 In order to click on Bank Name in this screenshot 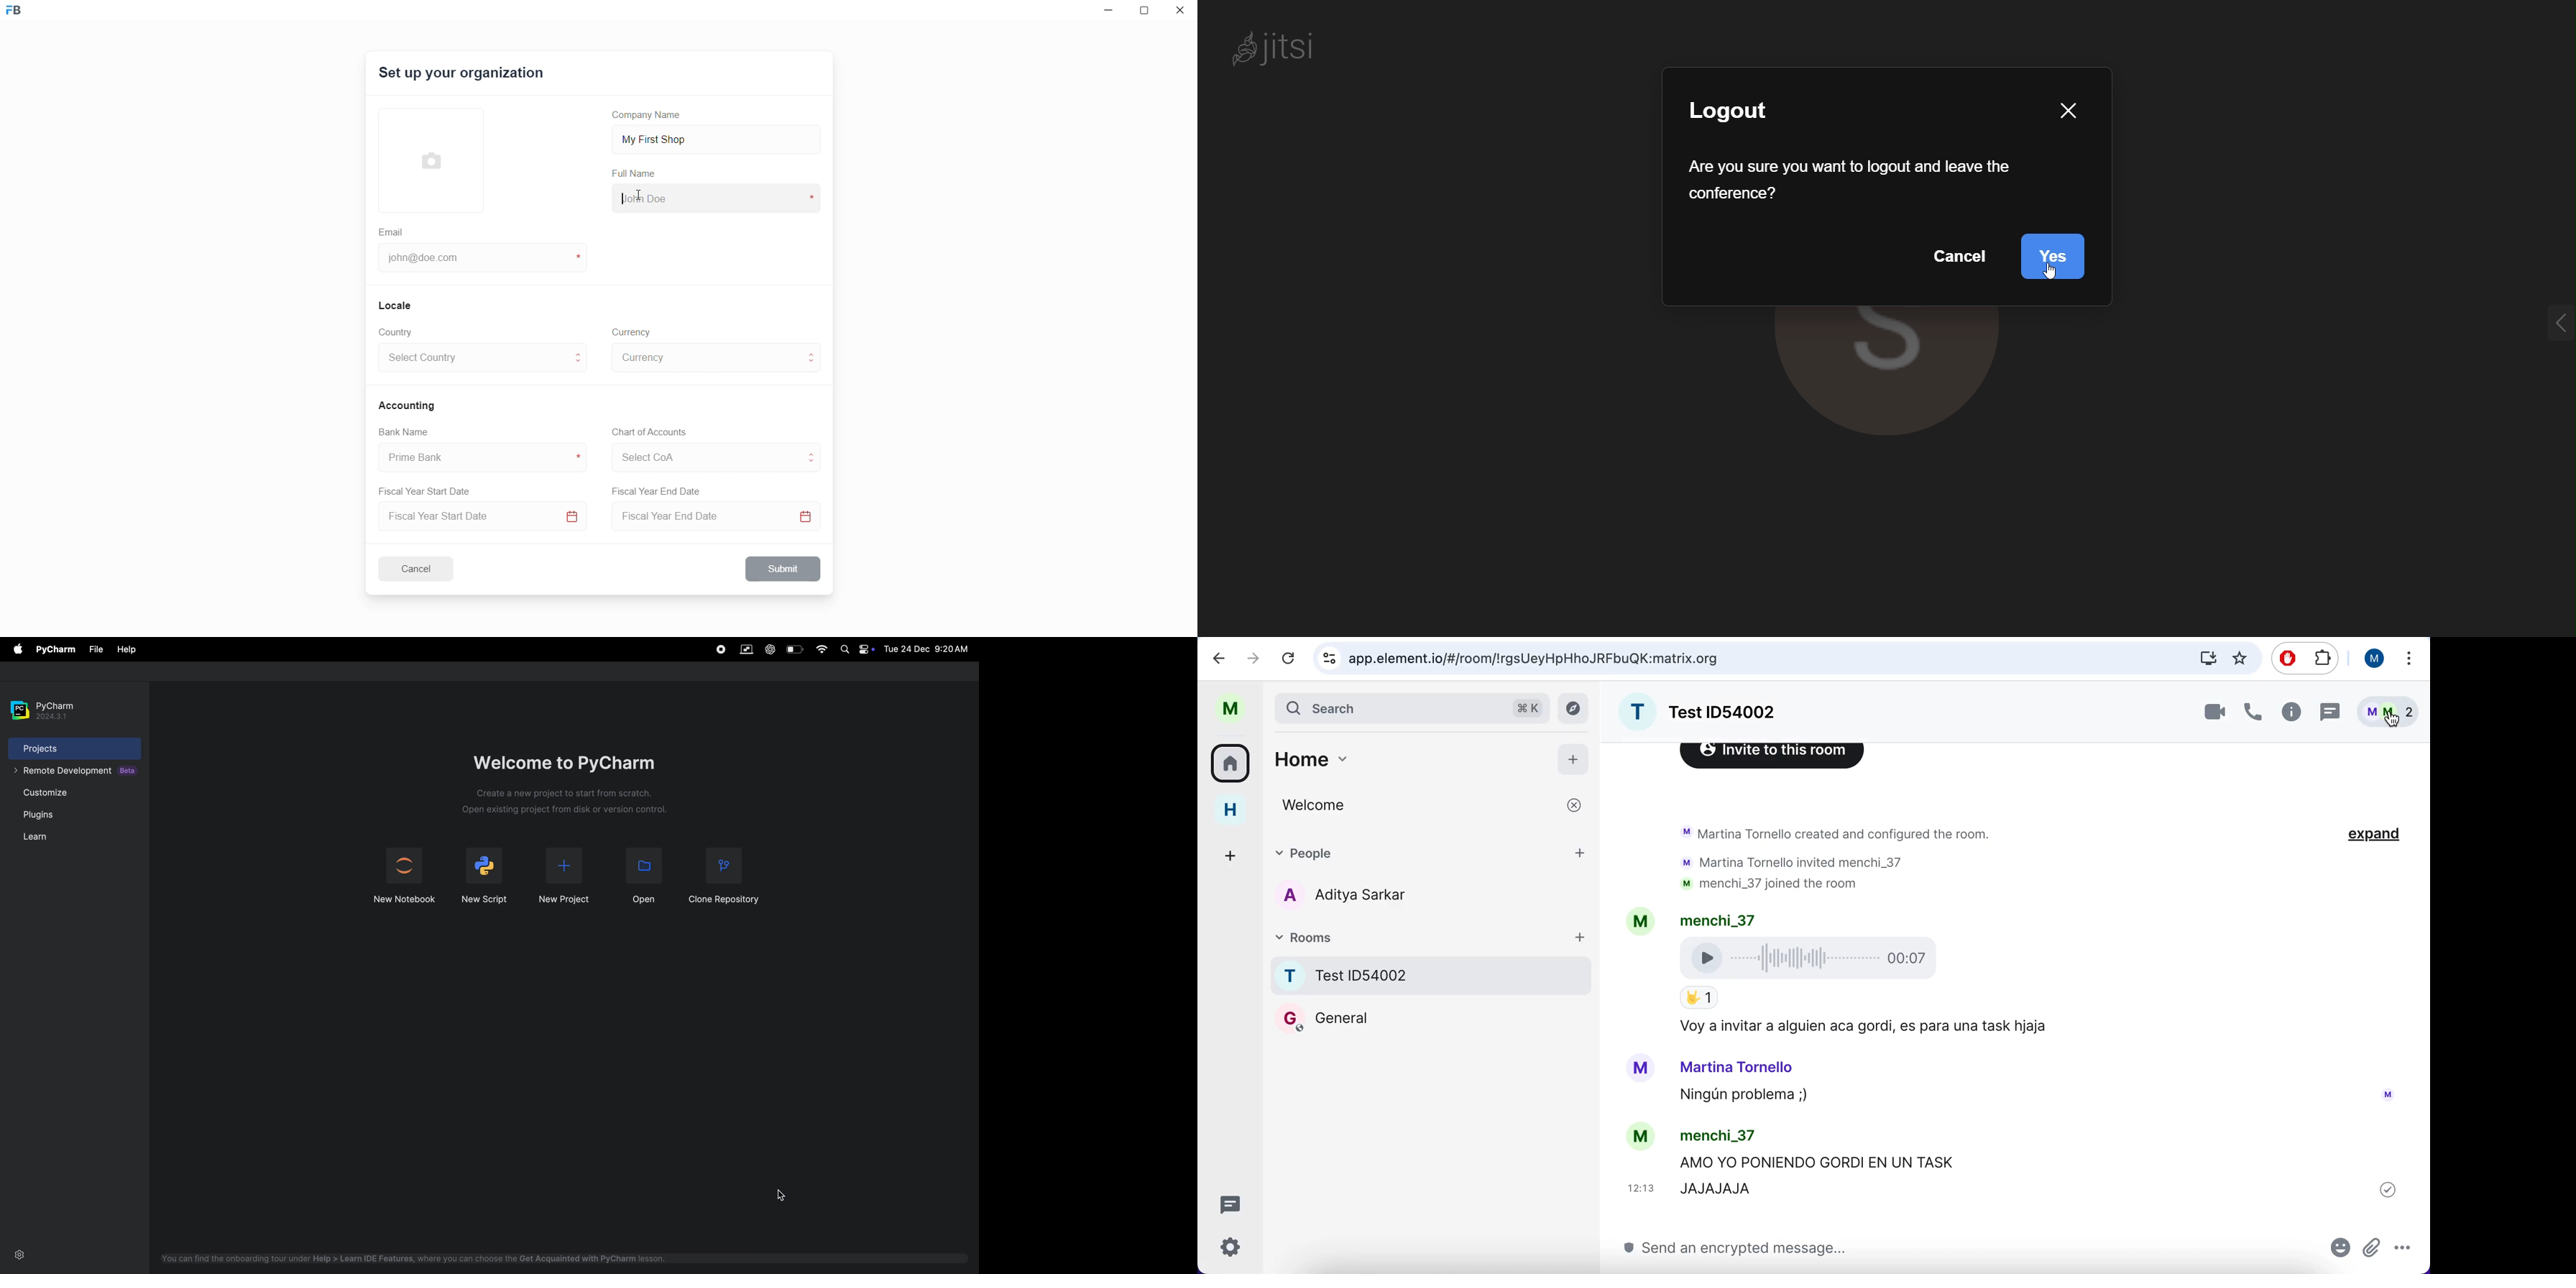, I will do `click(404, 433)`.